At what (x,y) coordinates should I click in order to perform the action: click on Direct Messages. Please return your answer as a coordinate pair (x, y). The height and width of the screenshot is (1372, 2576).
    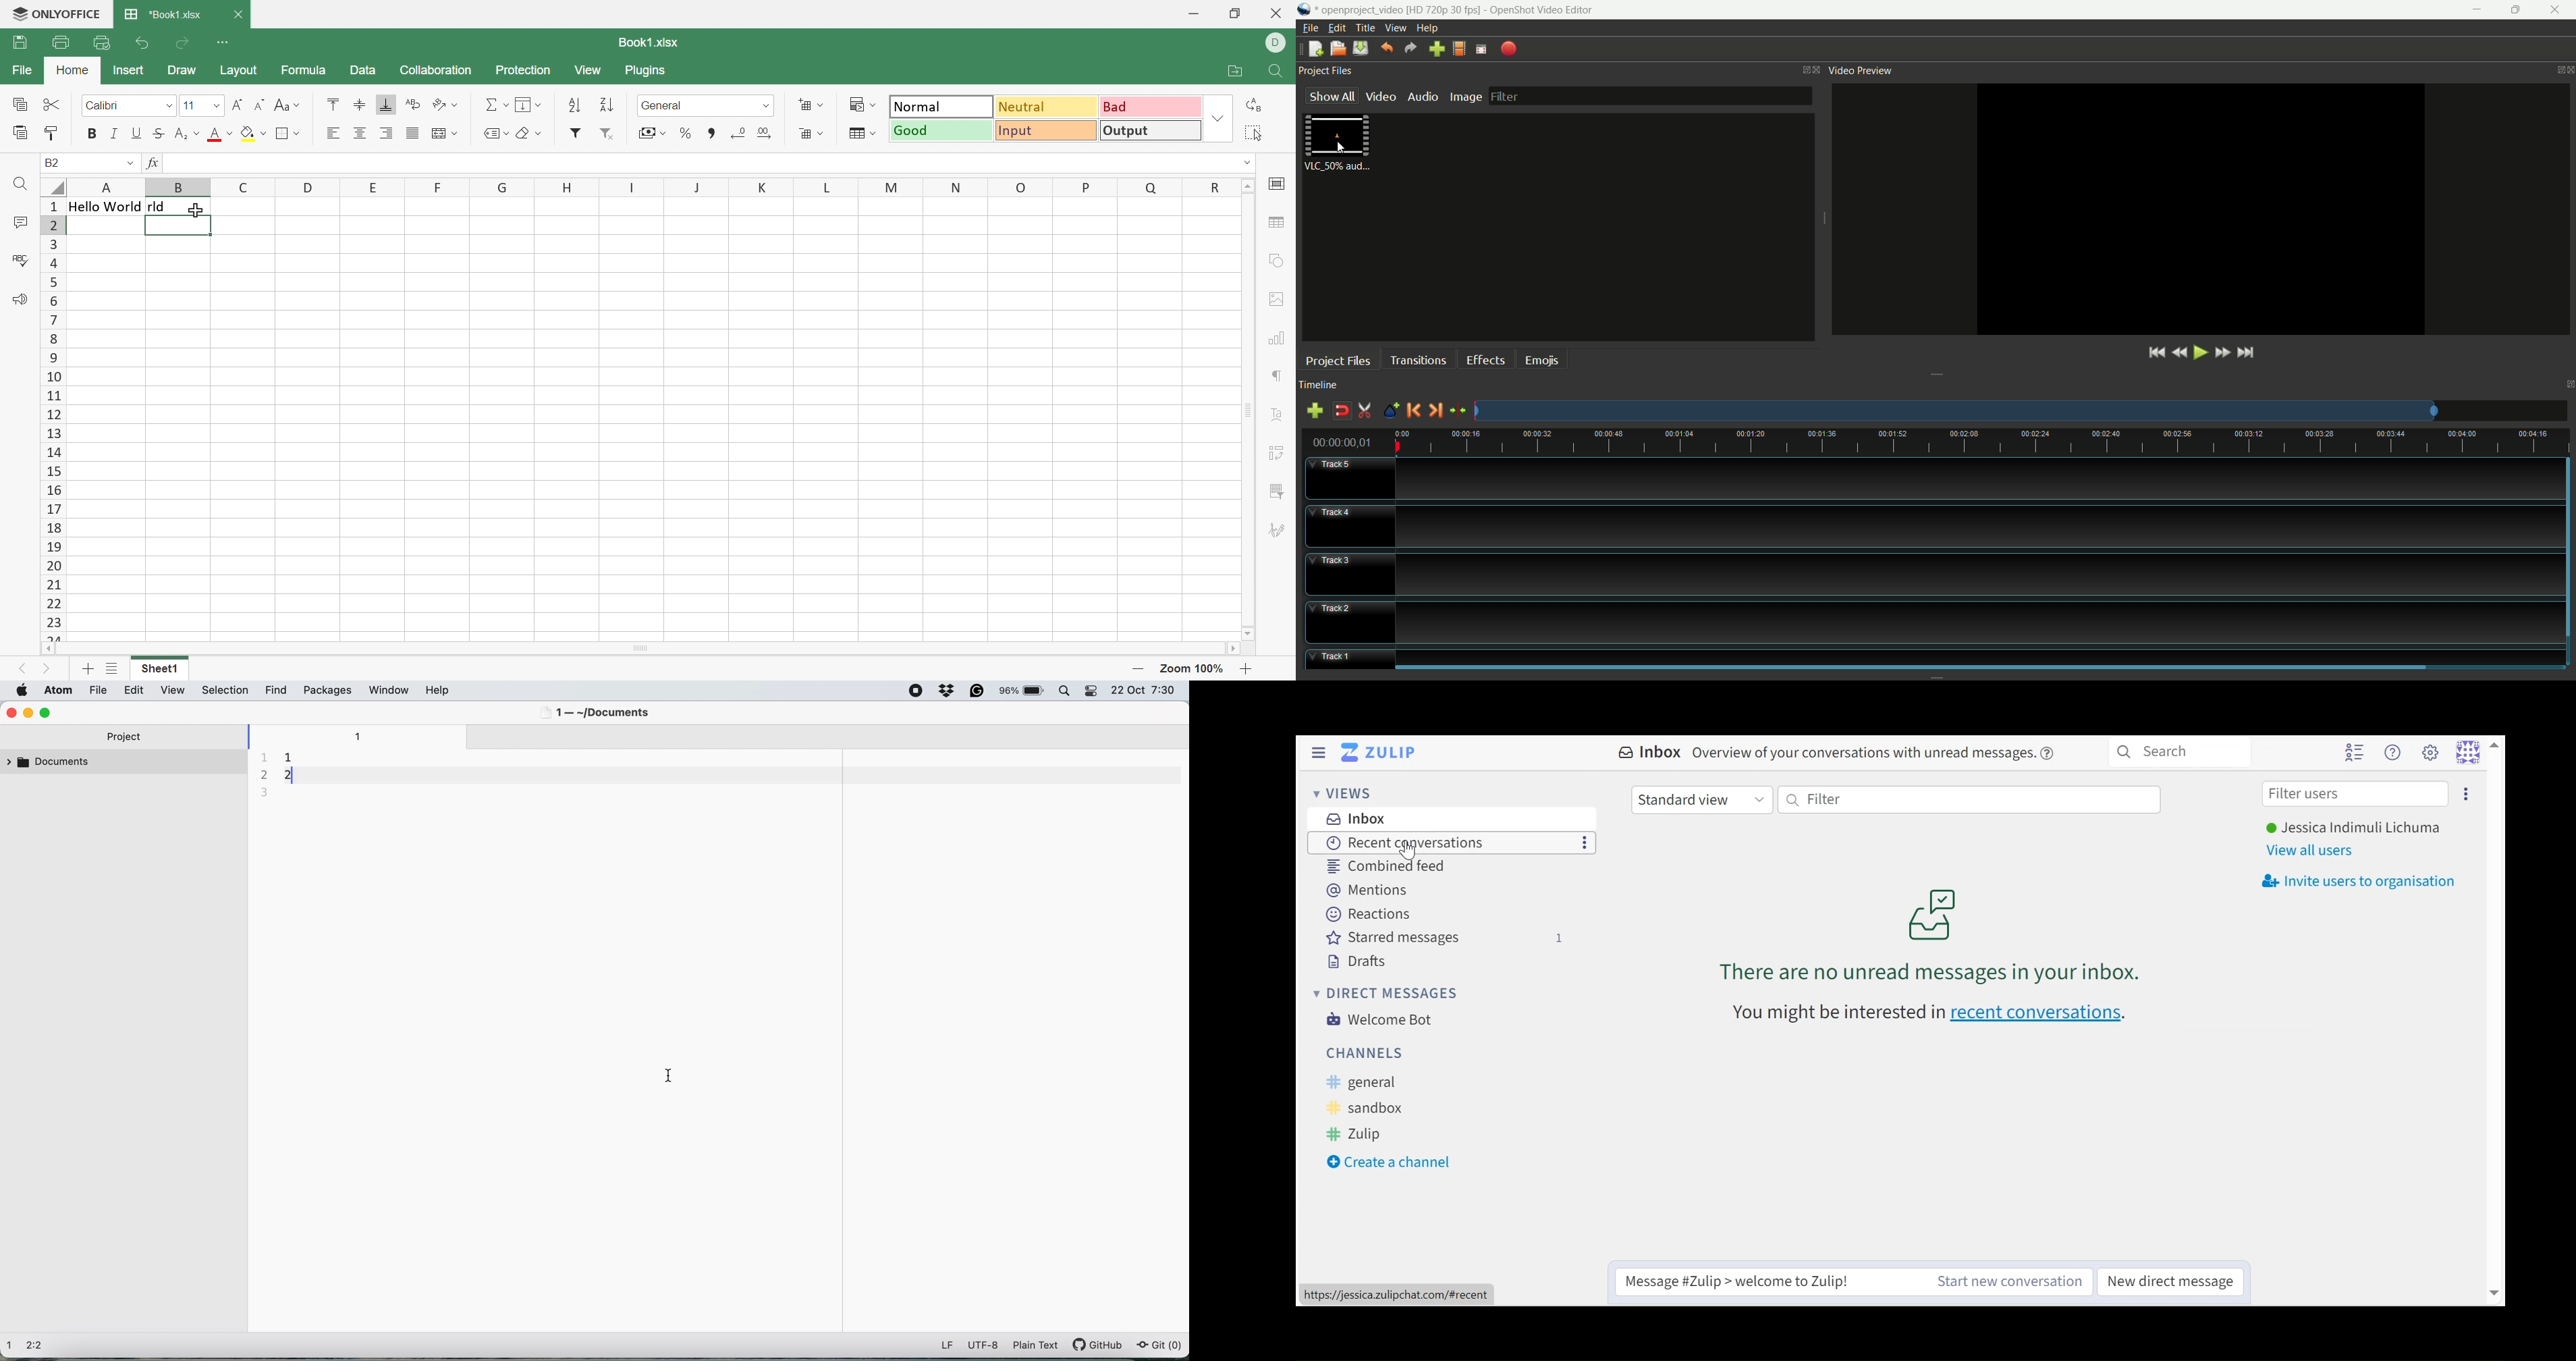
    Looking at the image, I should click on (1384, 994).